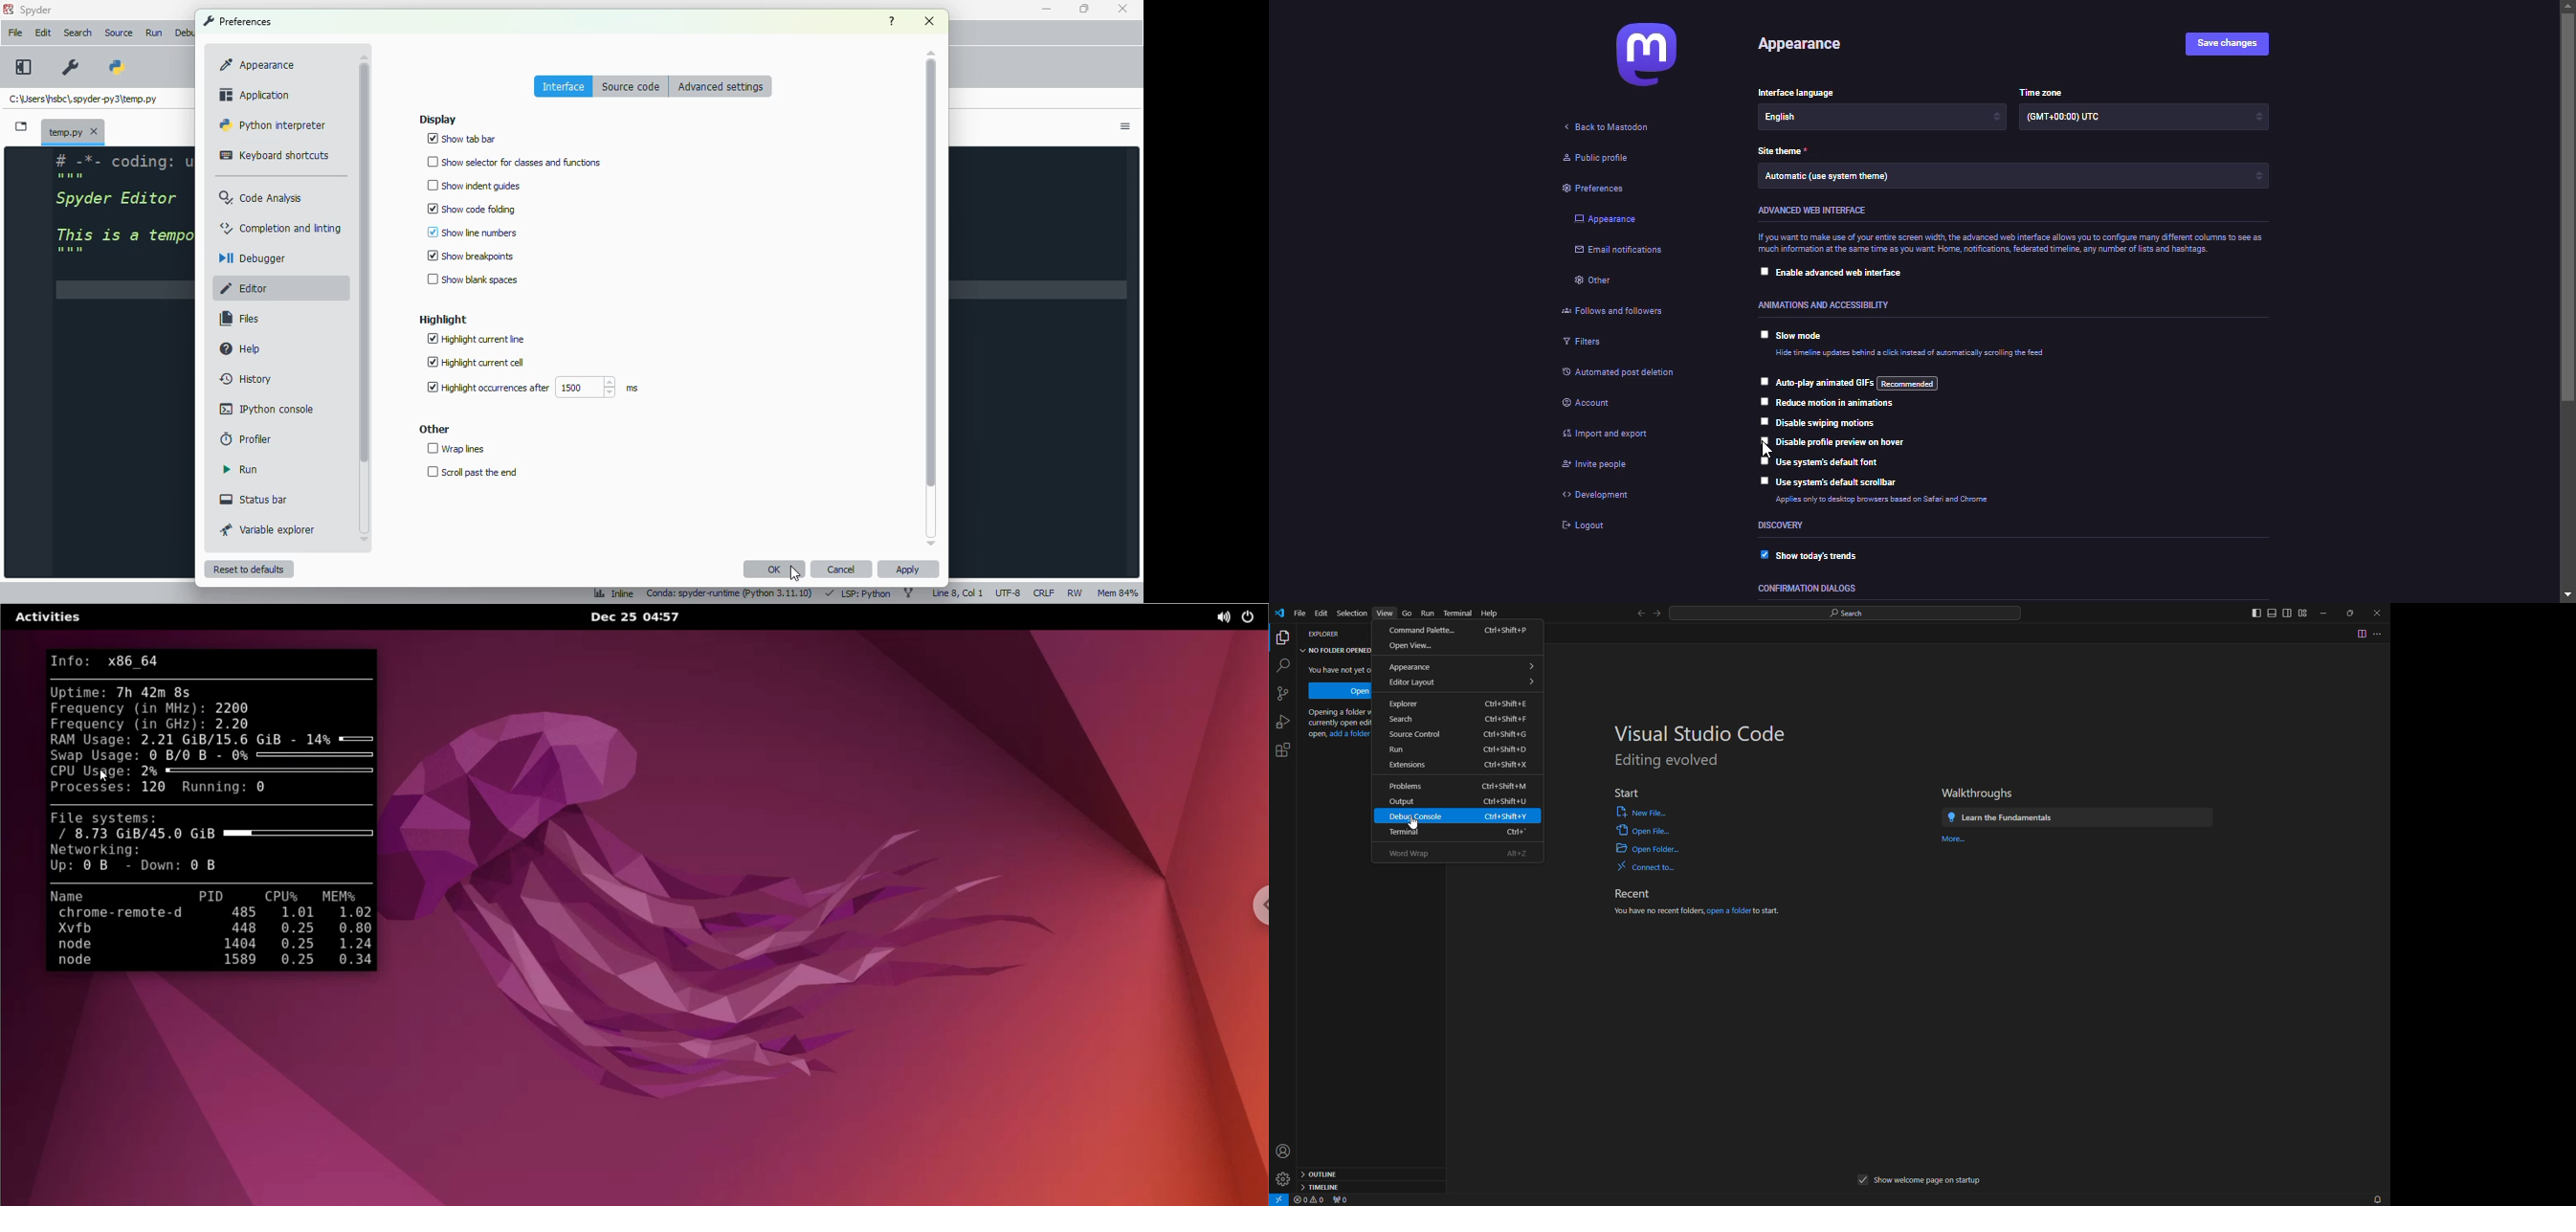  Describe the element at coordinates (633, 87) in the screenshot. I see `source code` at that location.